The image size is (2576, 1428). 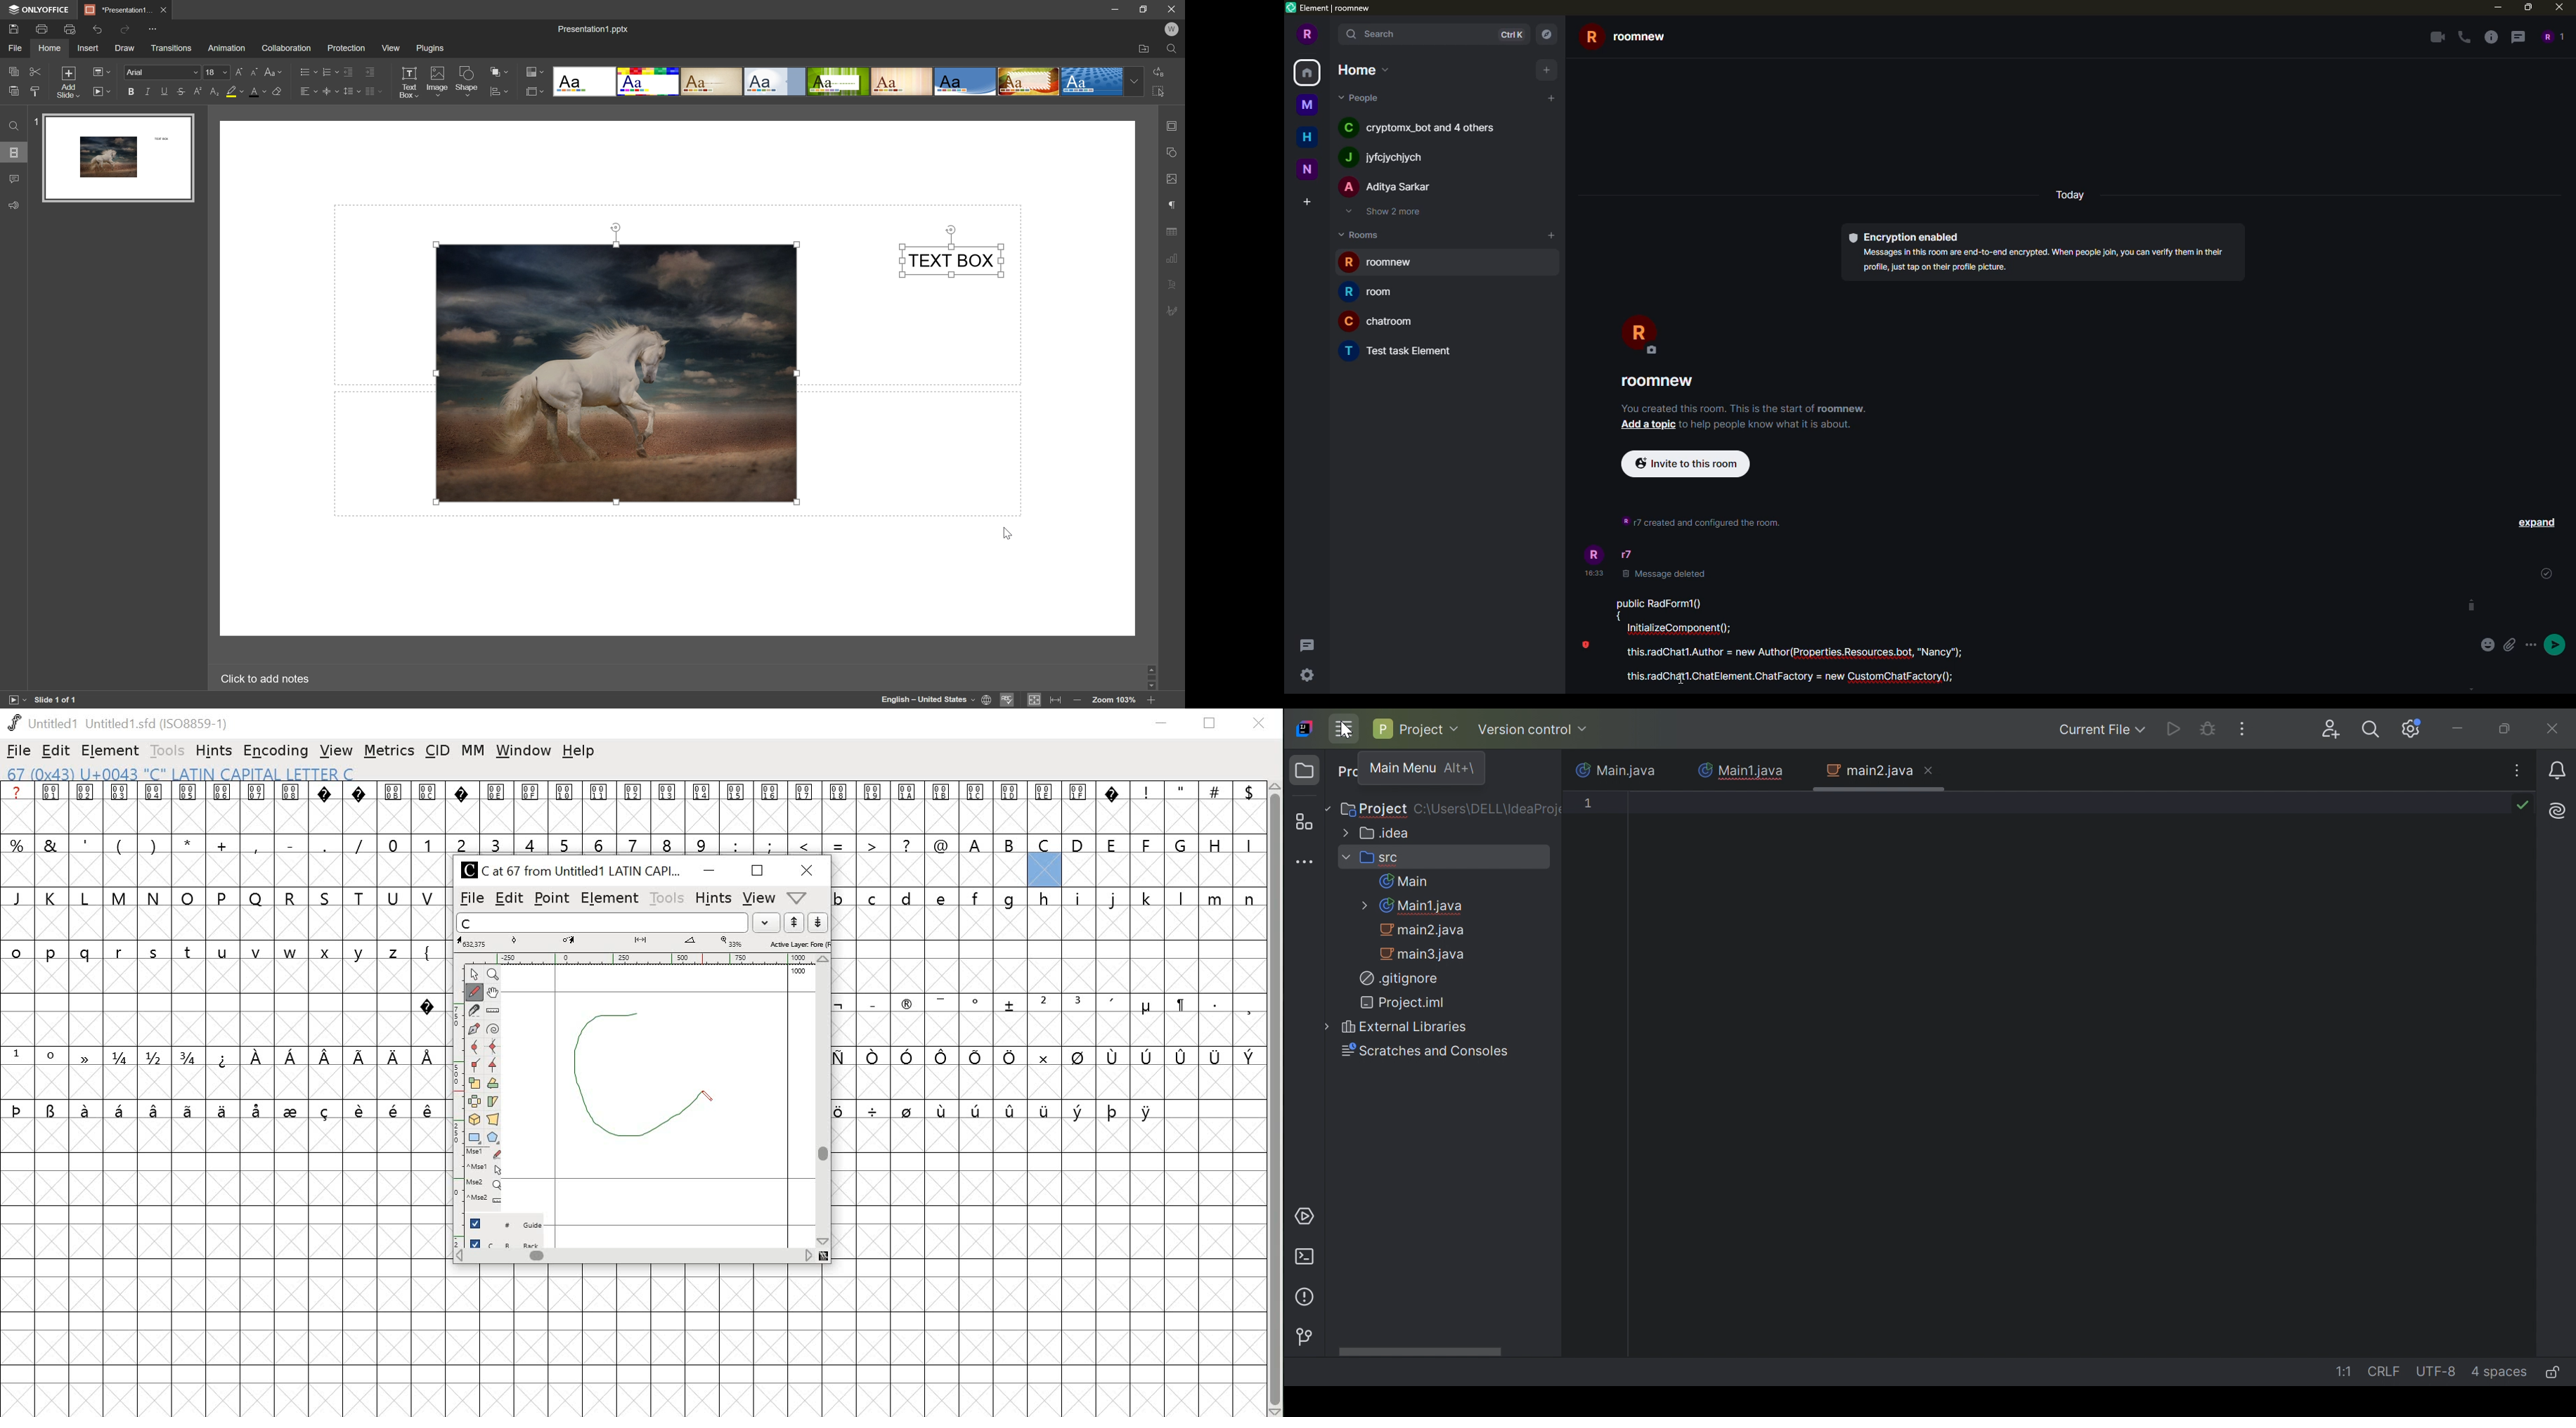 What do you see at coordinates (1421, 955) in the screenshot?
I see `main3.java` at bounding box center [1421, 955].